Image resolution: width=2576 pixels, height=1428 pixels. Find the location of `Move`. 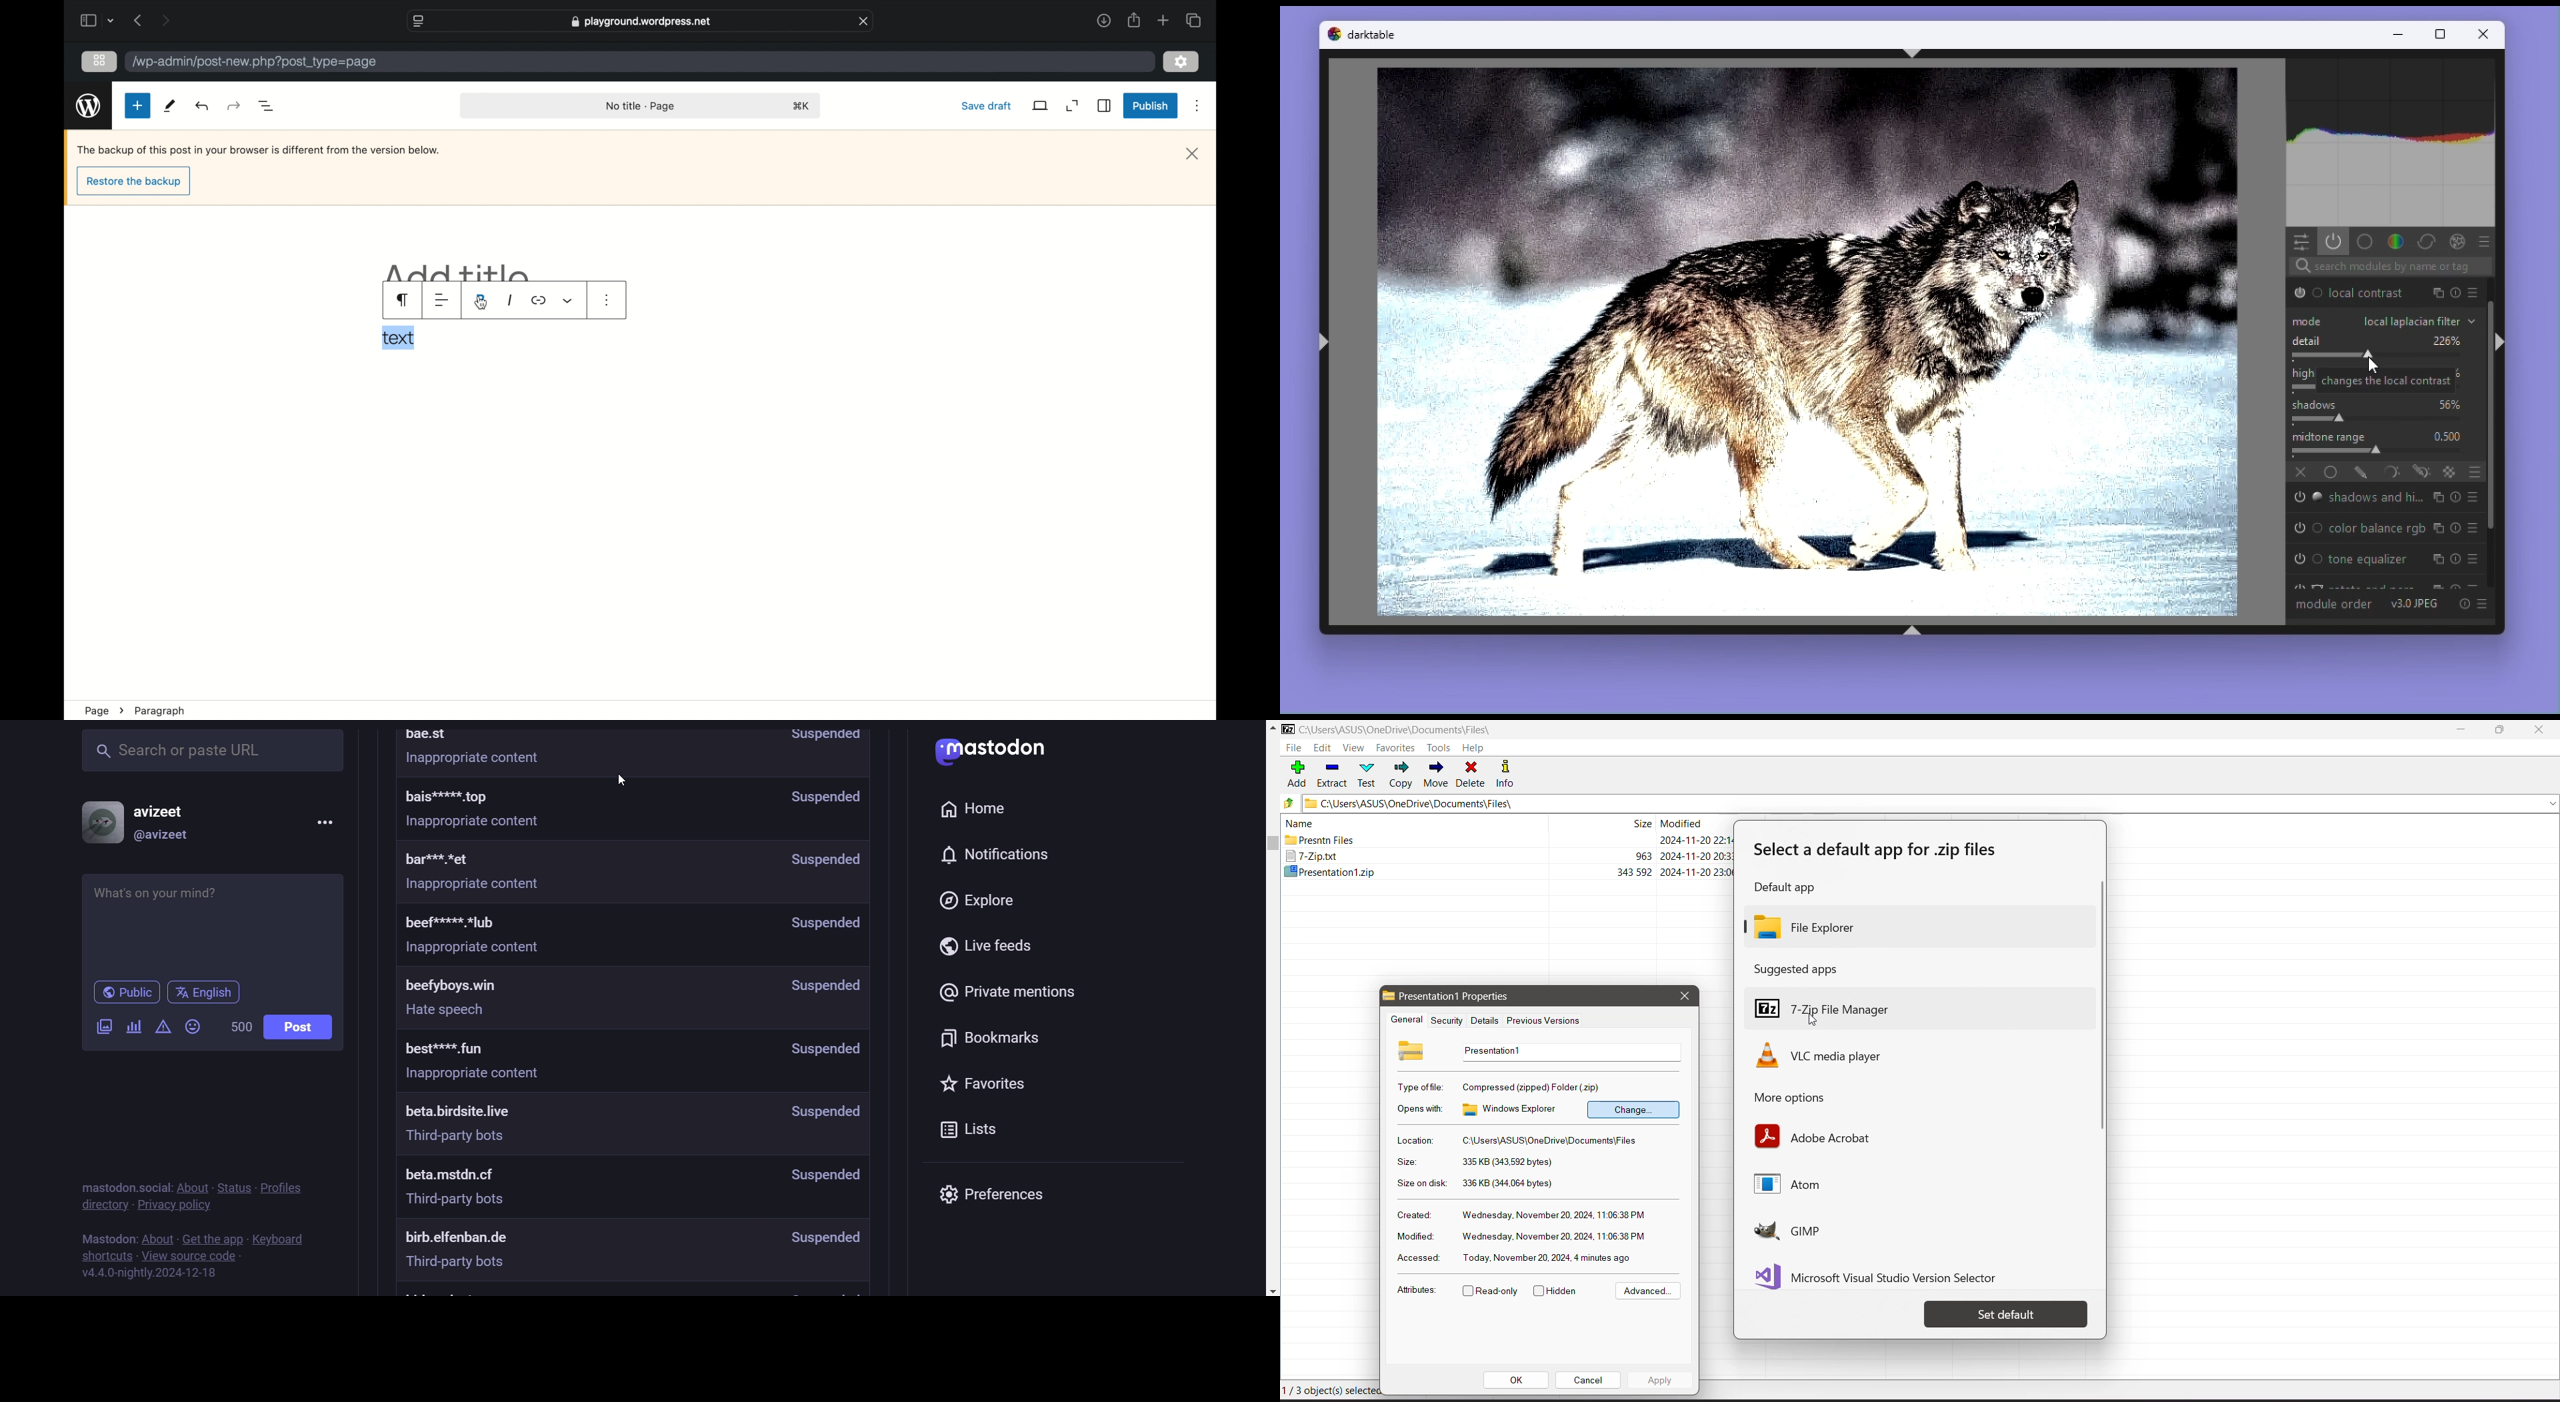

Move is located at coordinates (1436, 775).